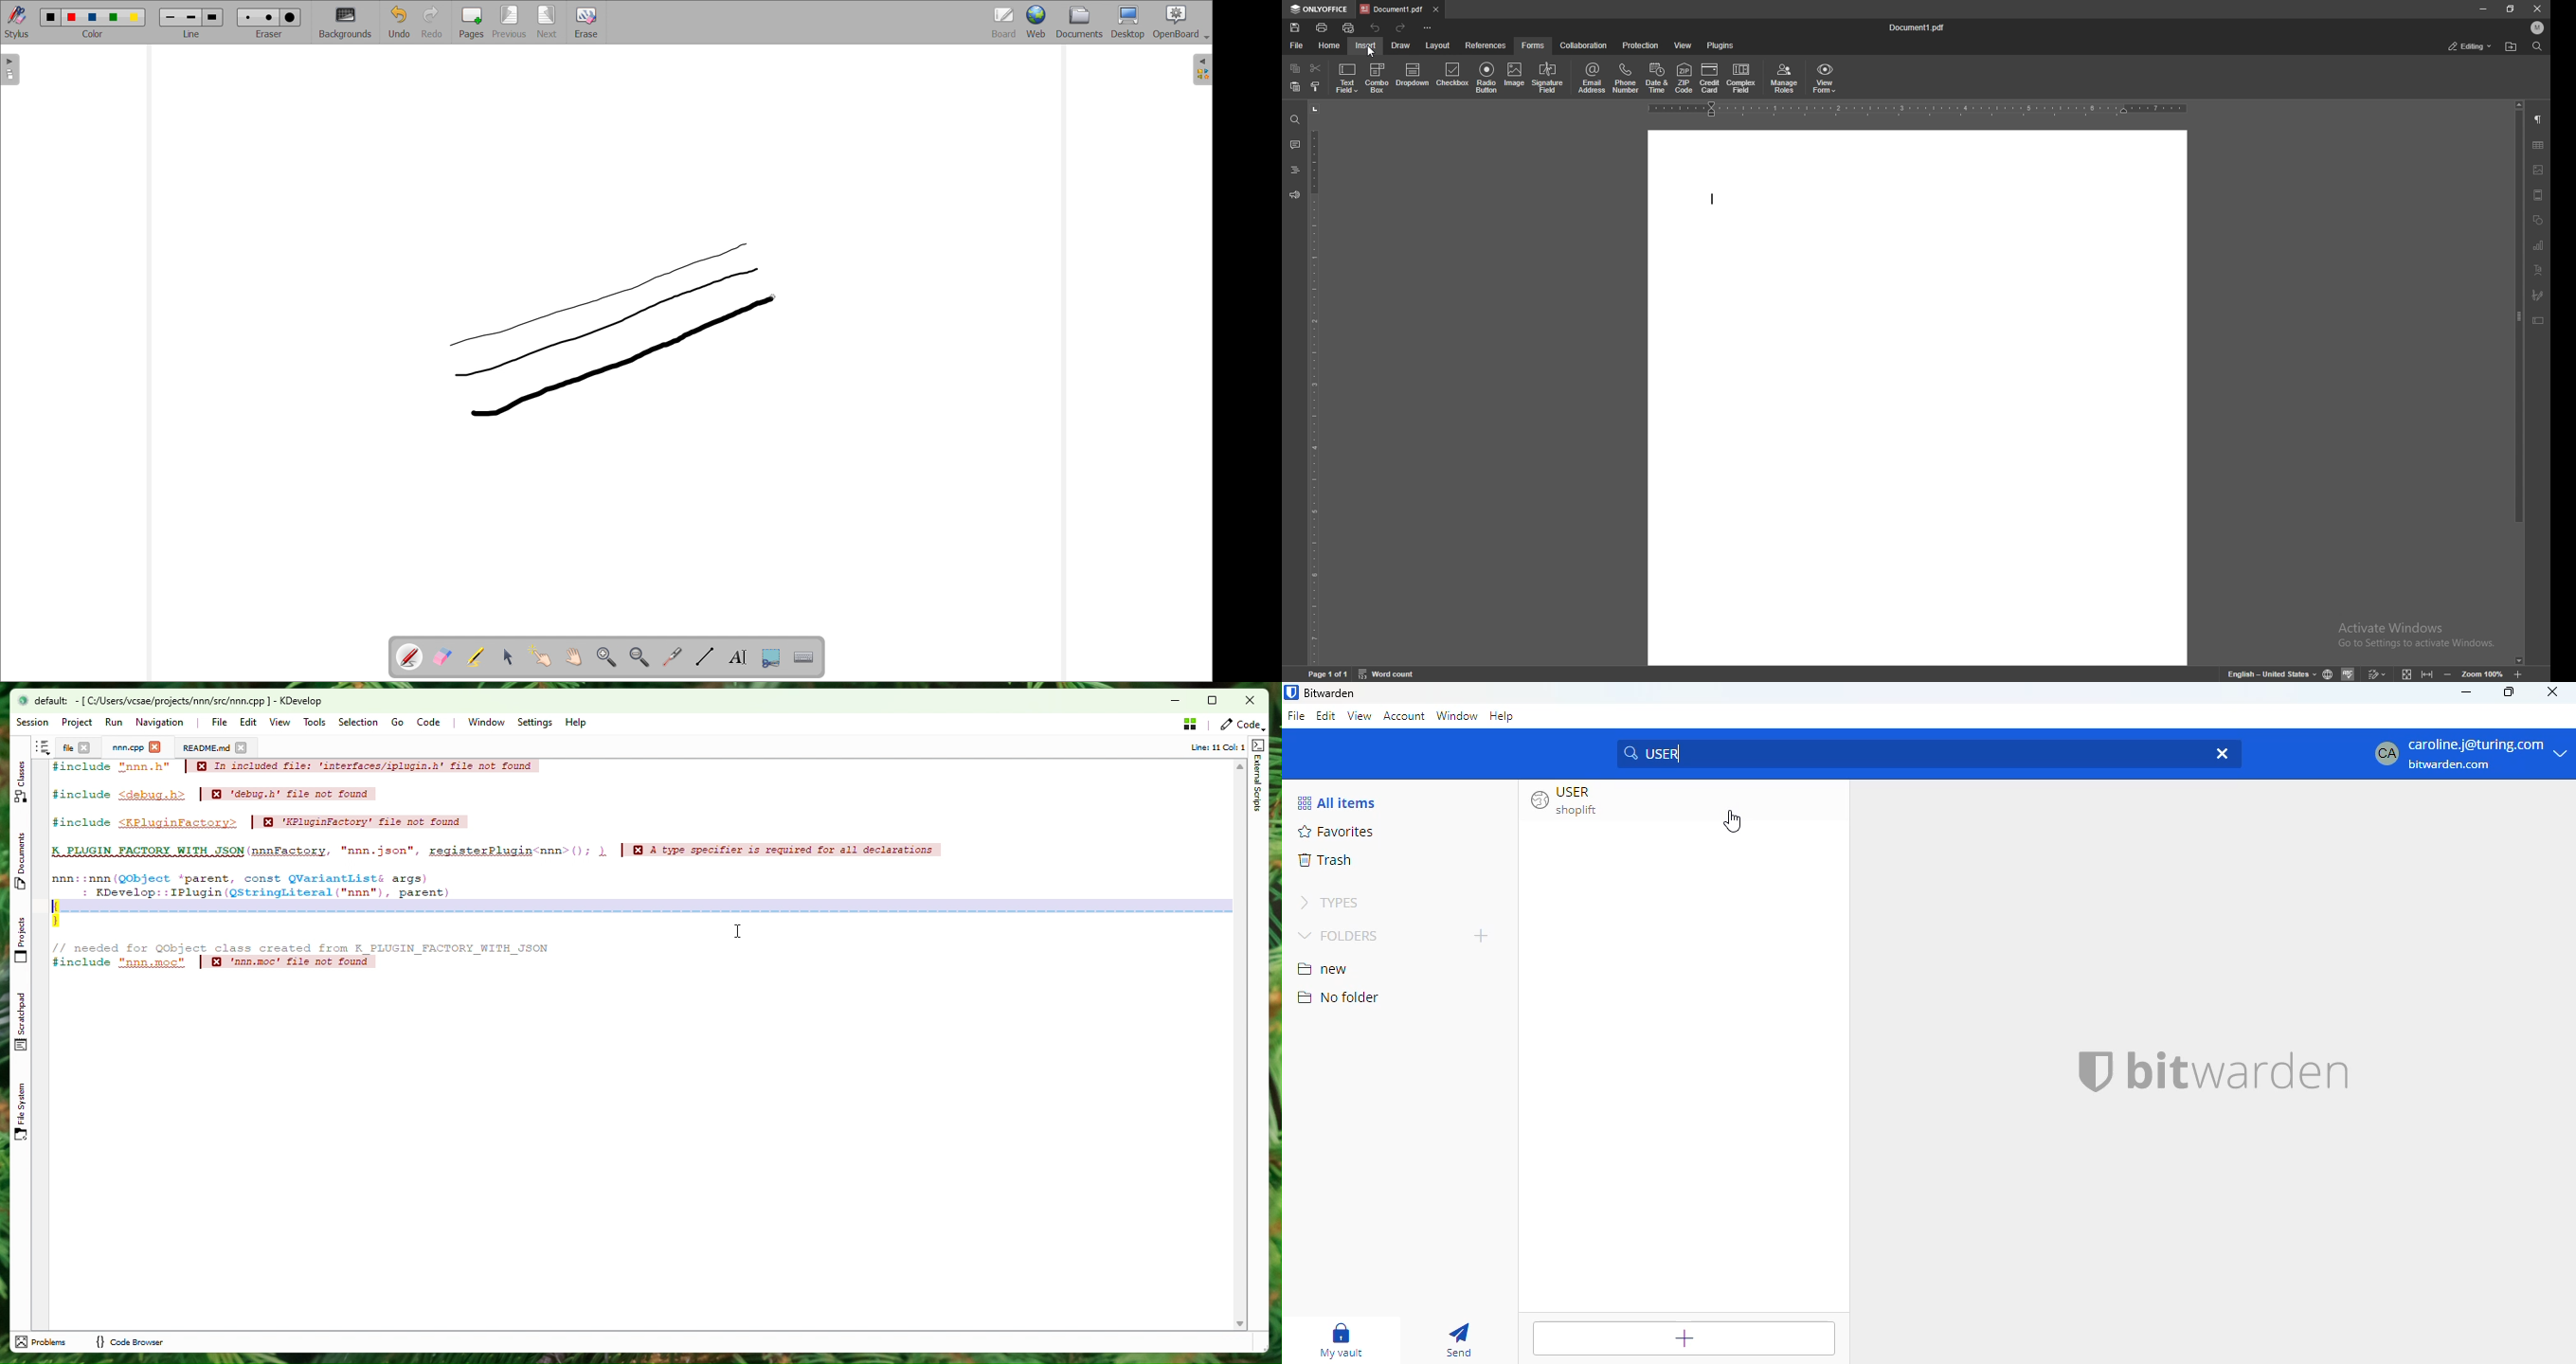 Image resolution: width=2576 pixels, height=1372 pixels. I want to click on folders, so click(1338, 935).